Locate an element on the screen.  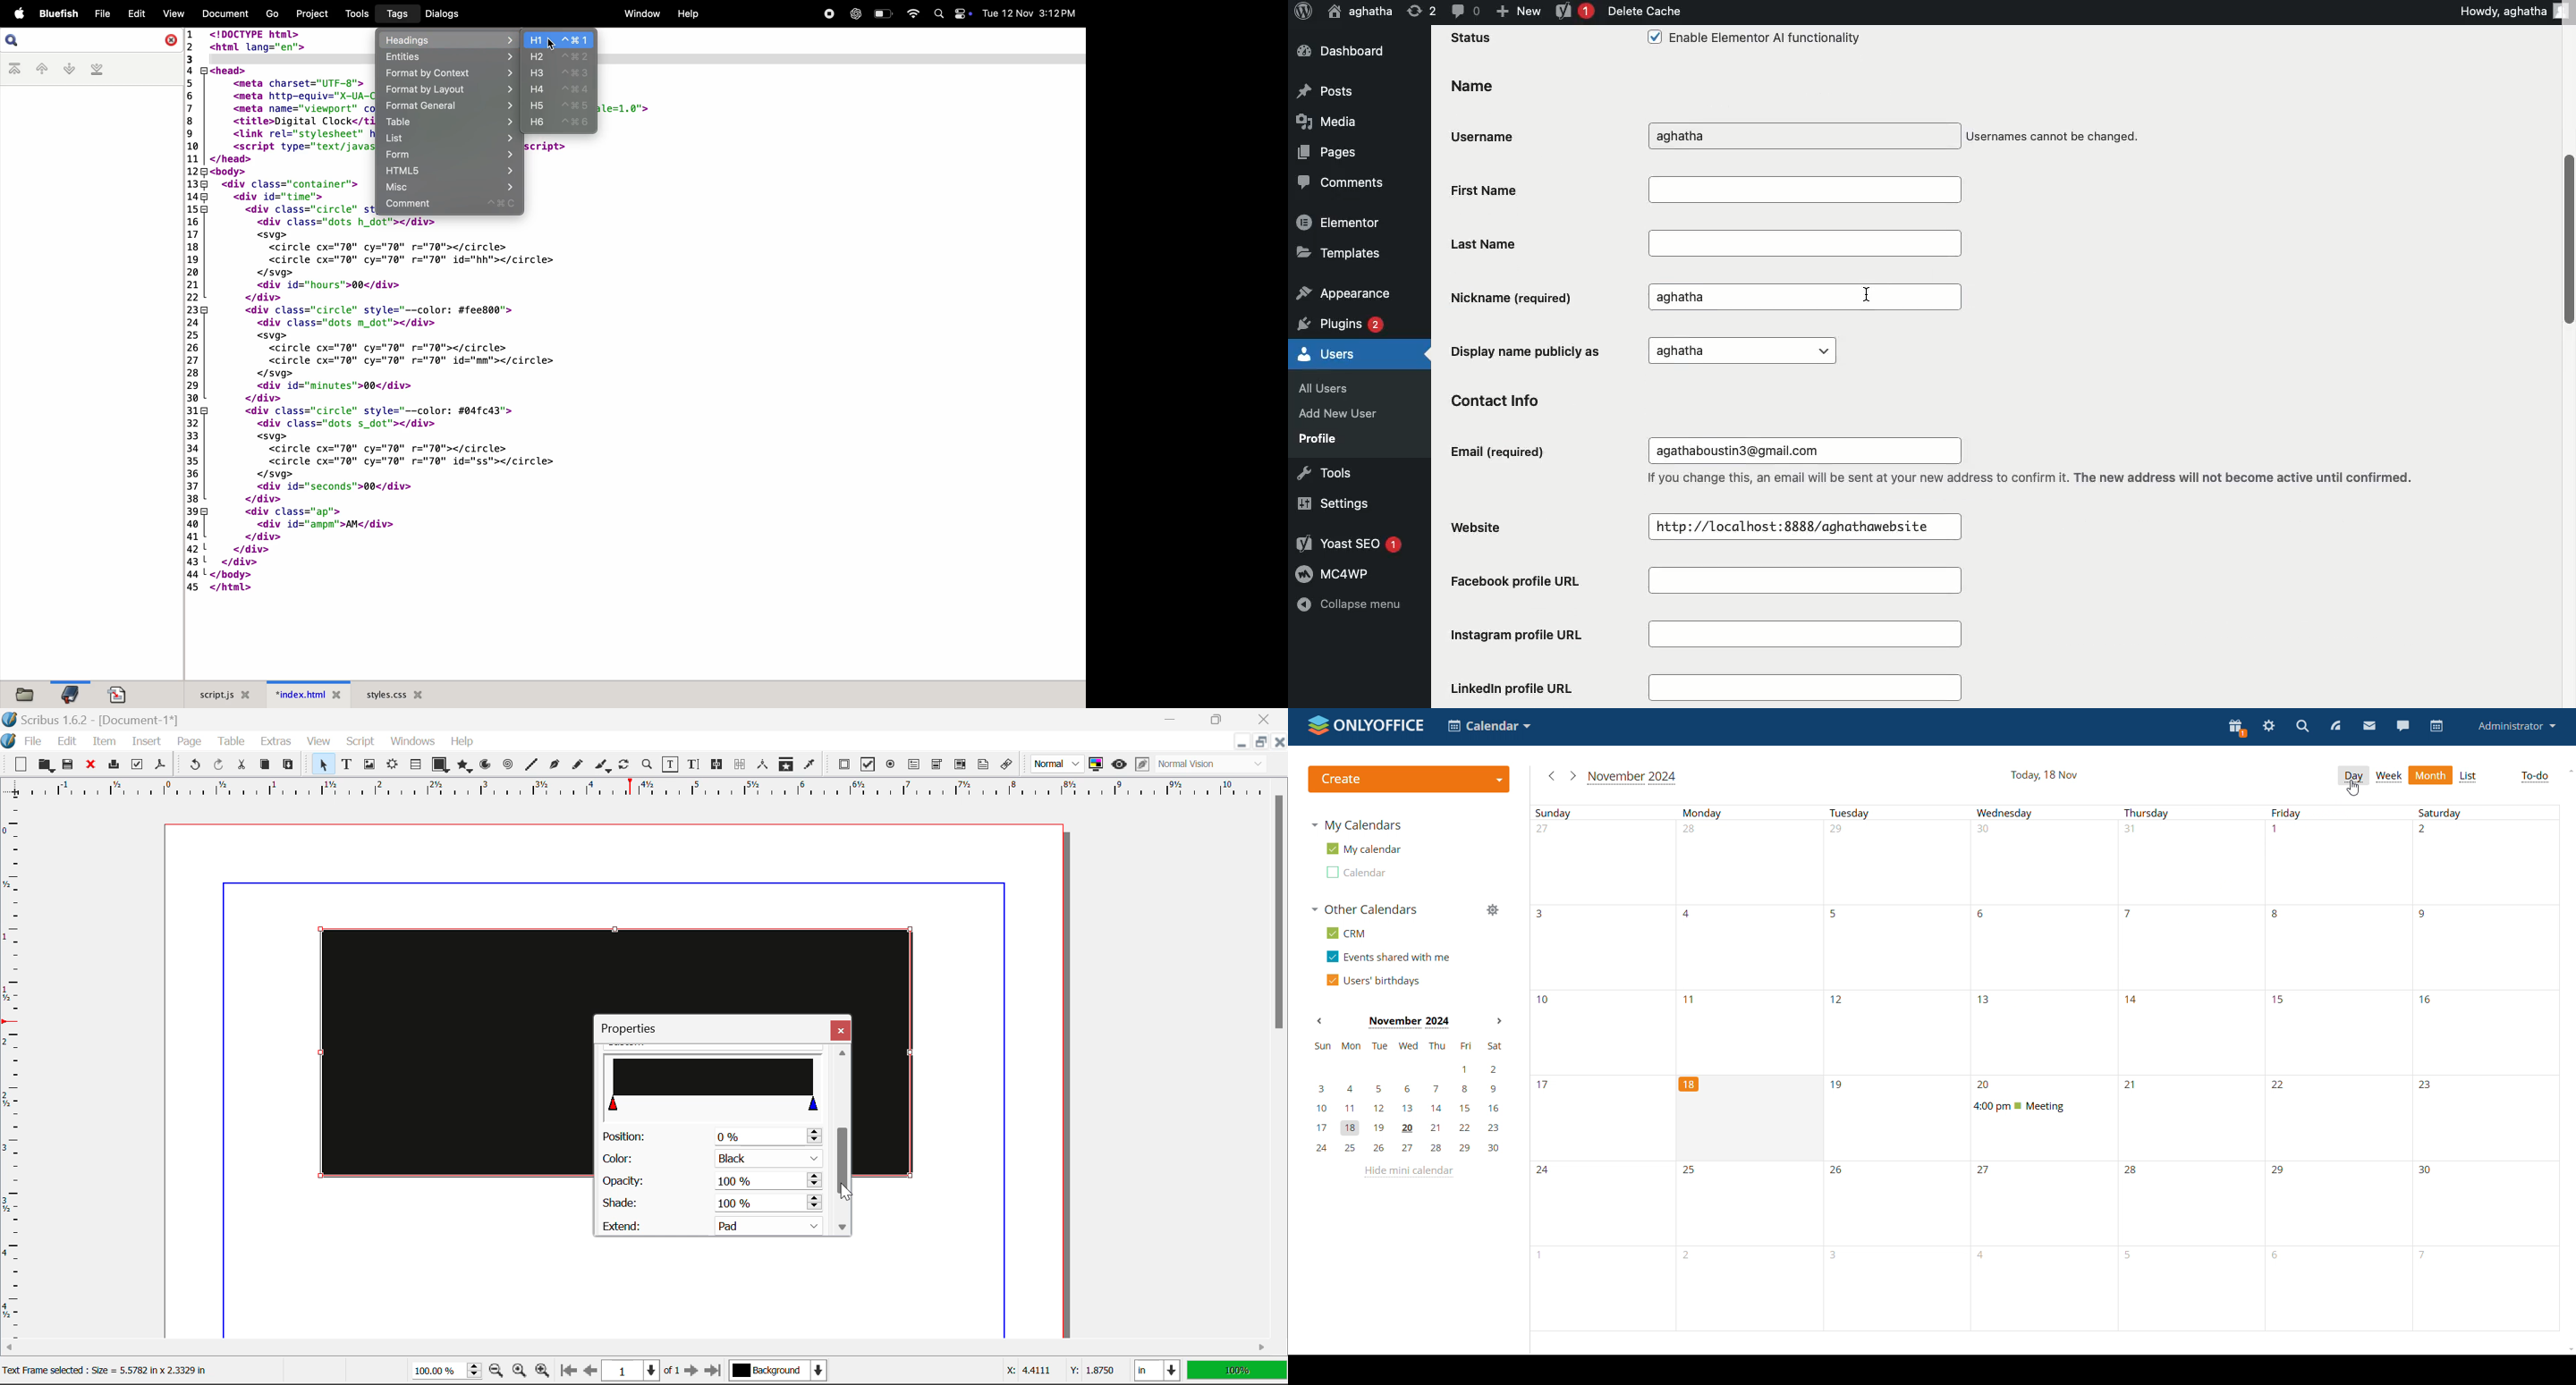
Yoast is located at coordinates (1575, 13).